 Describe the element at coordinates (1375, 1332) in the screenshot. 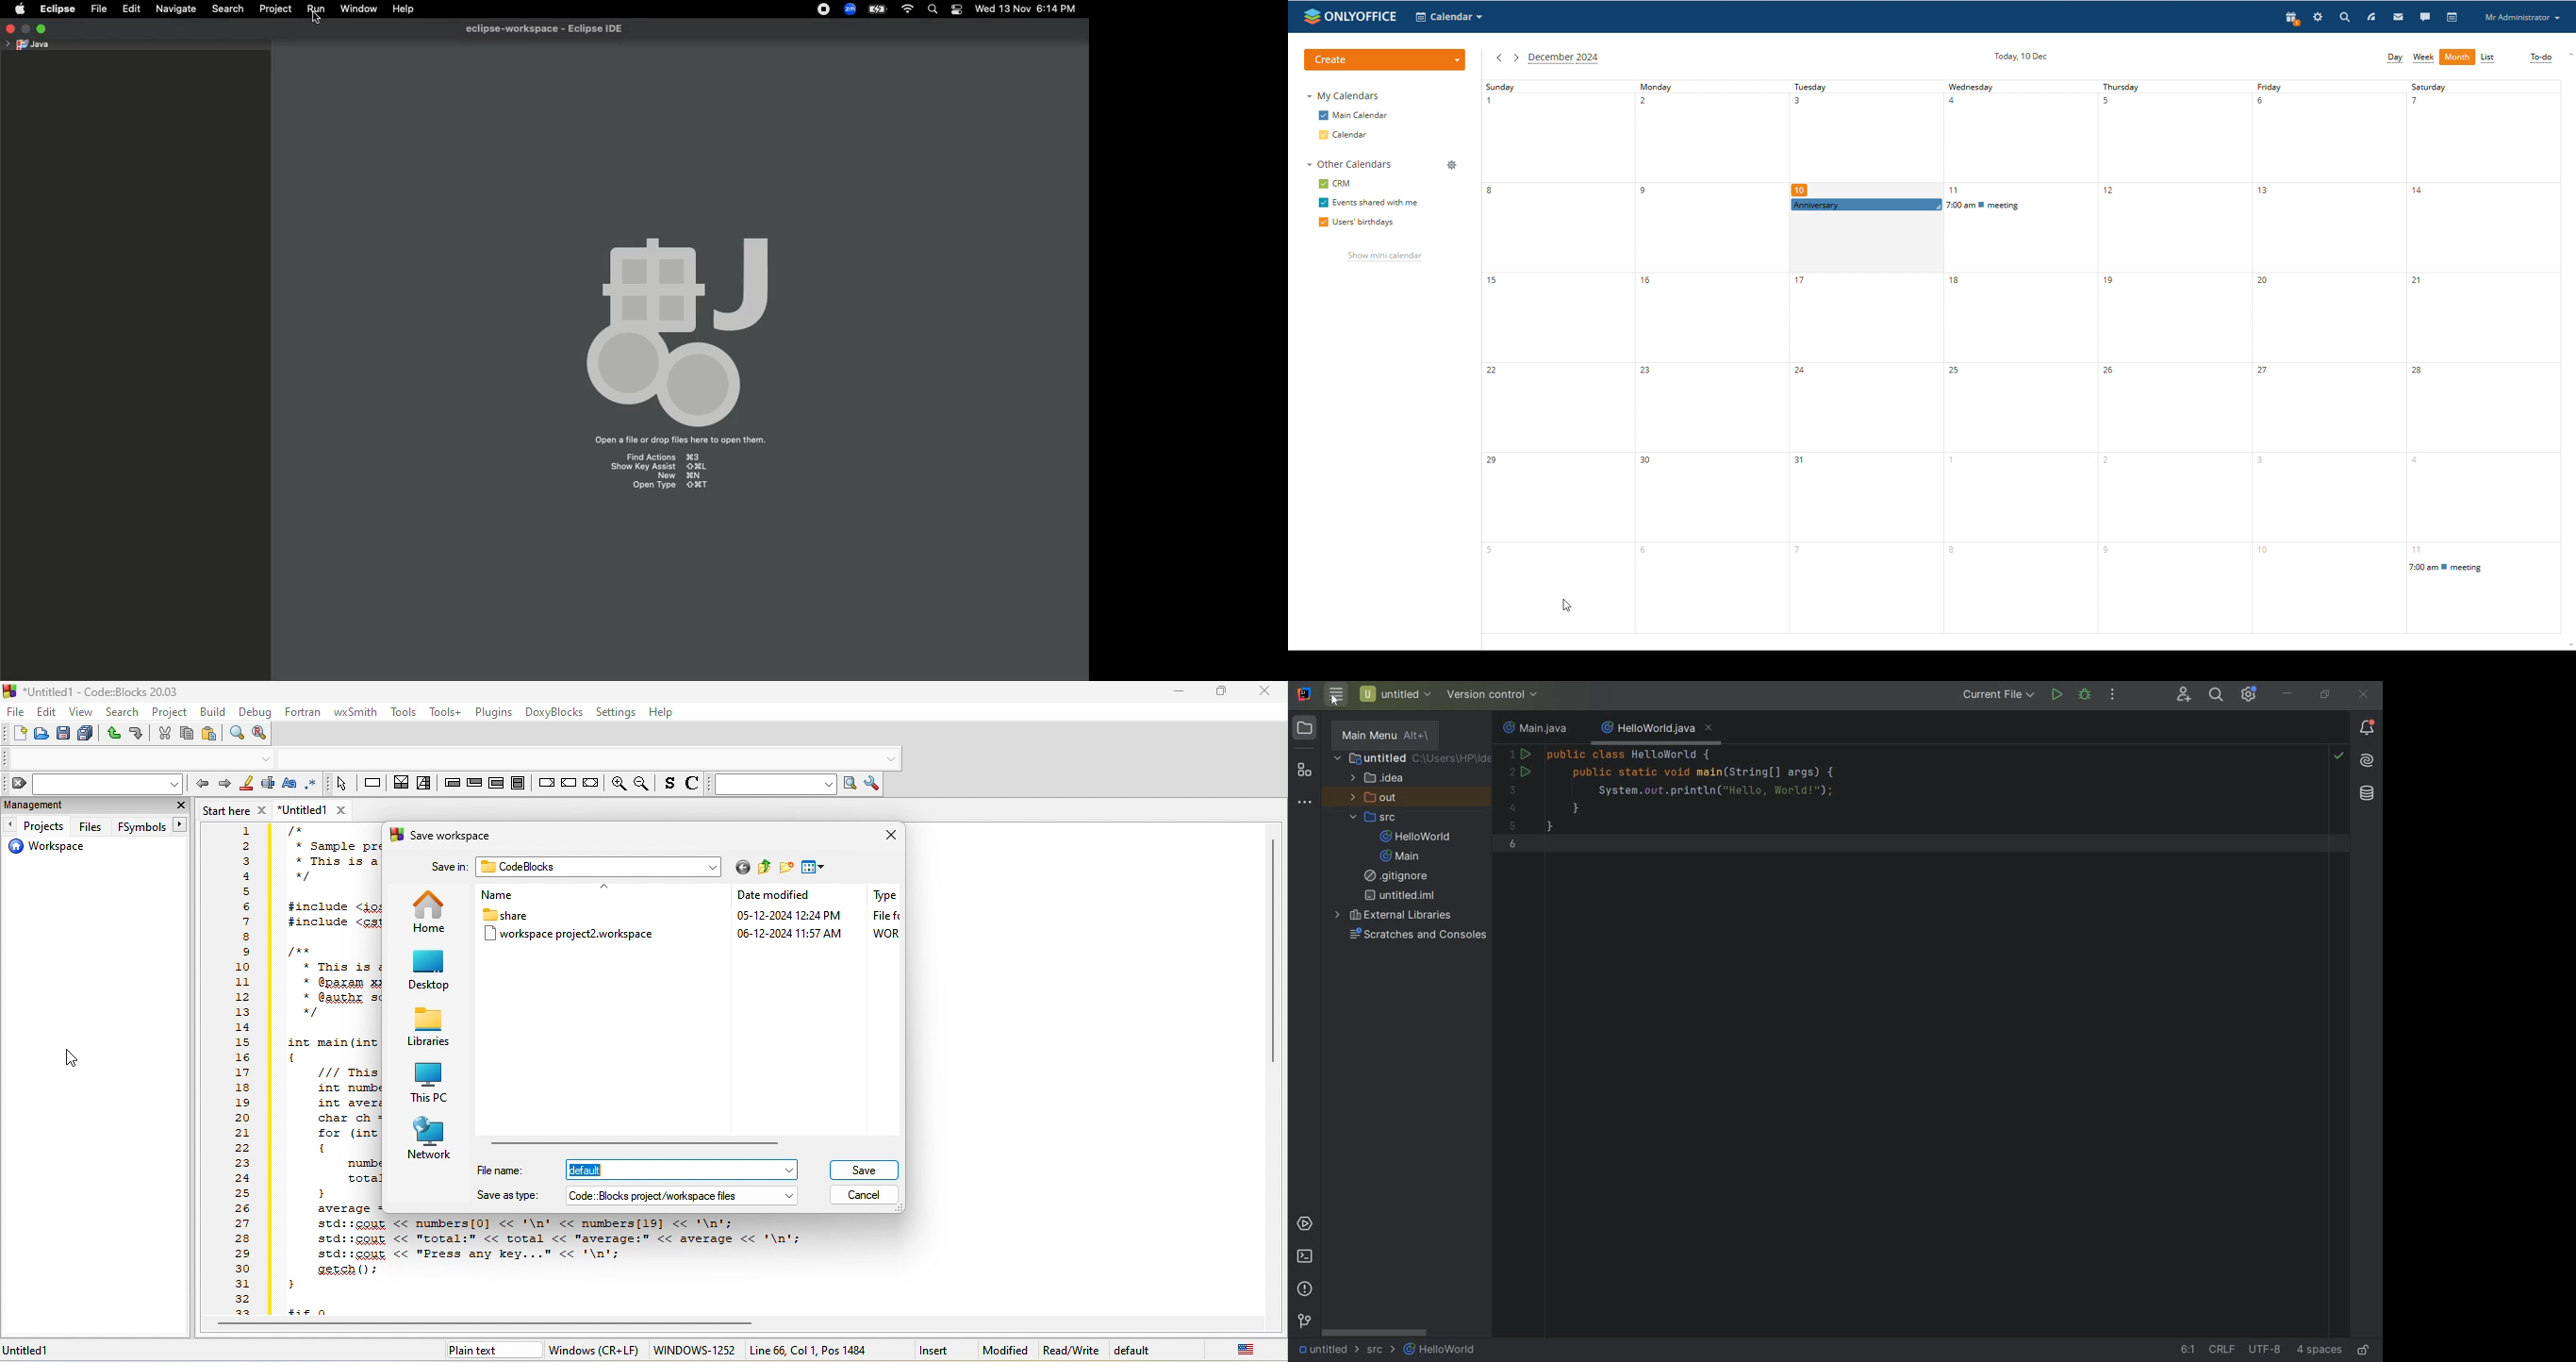

I see `SCROLLBAR` at that location.